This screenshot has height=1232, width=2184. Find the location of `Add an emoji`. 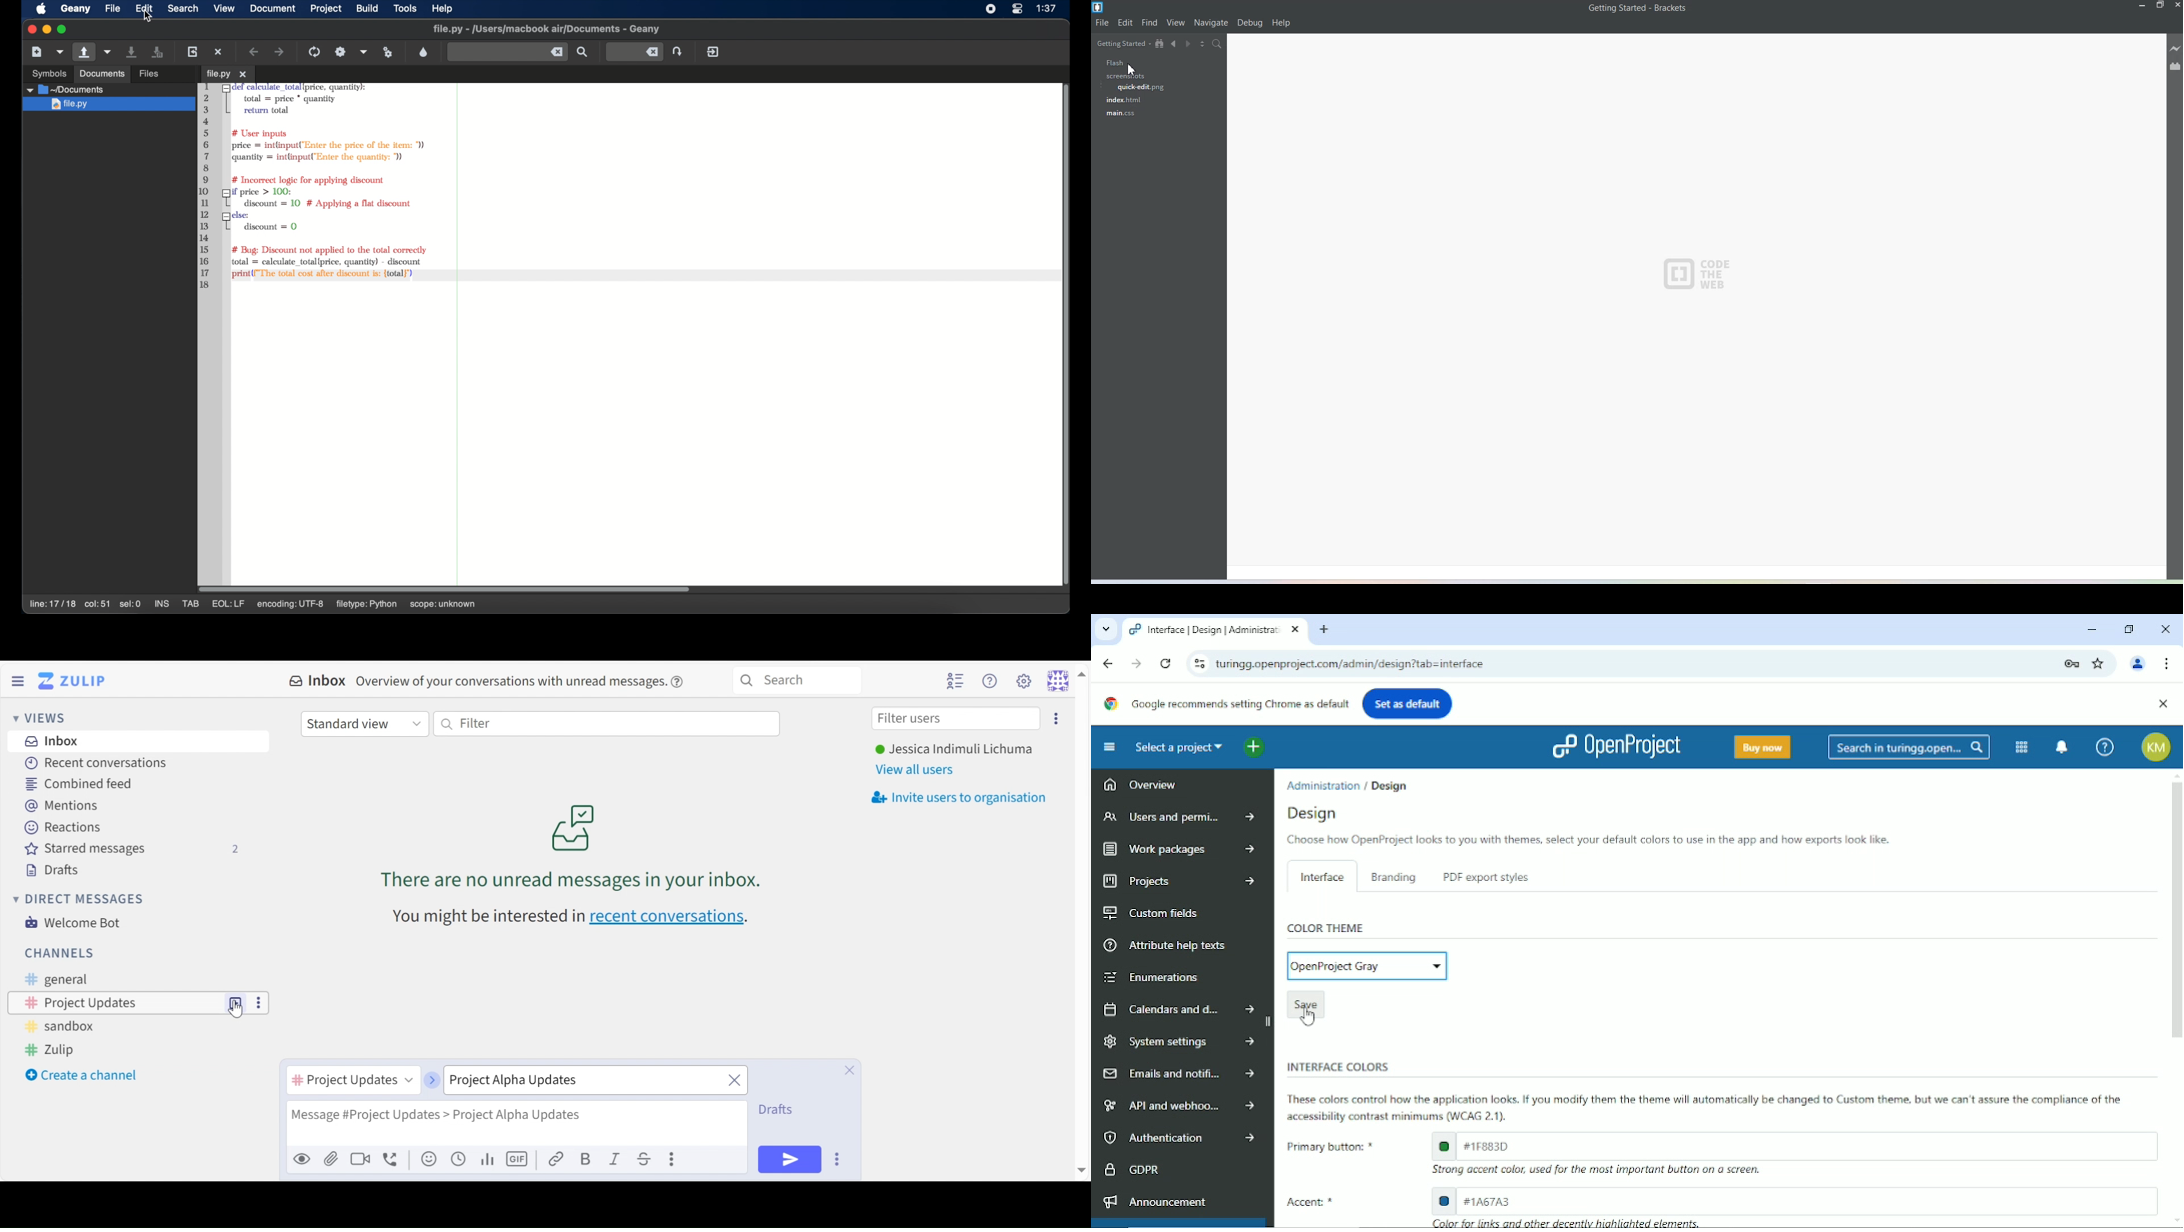

Add an emoji is located at coordinates (429, 1159).